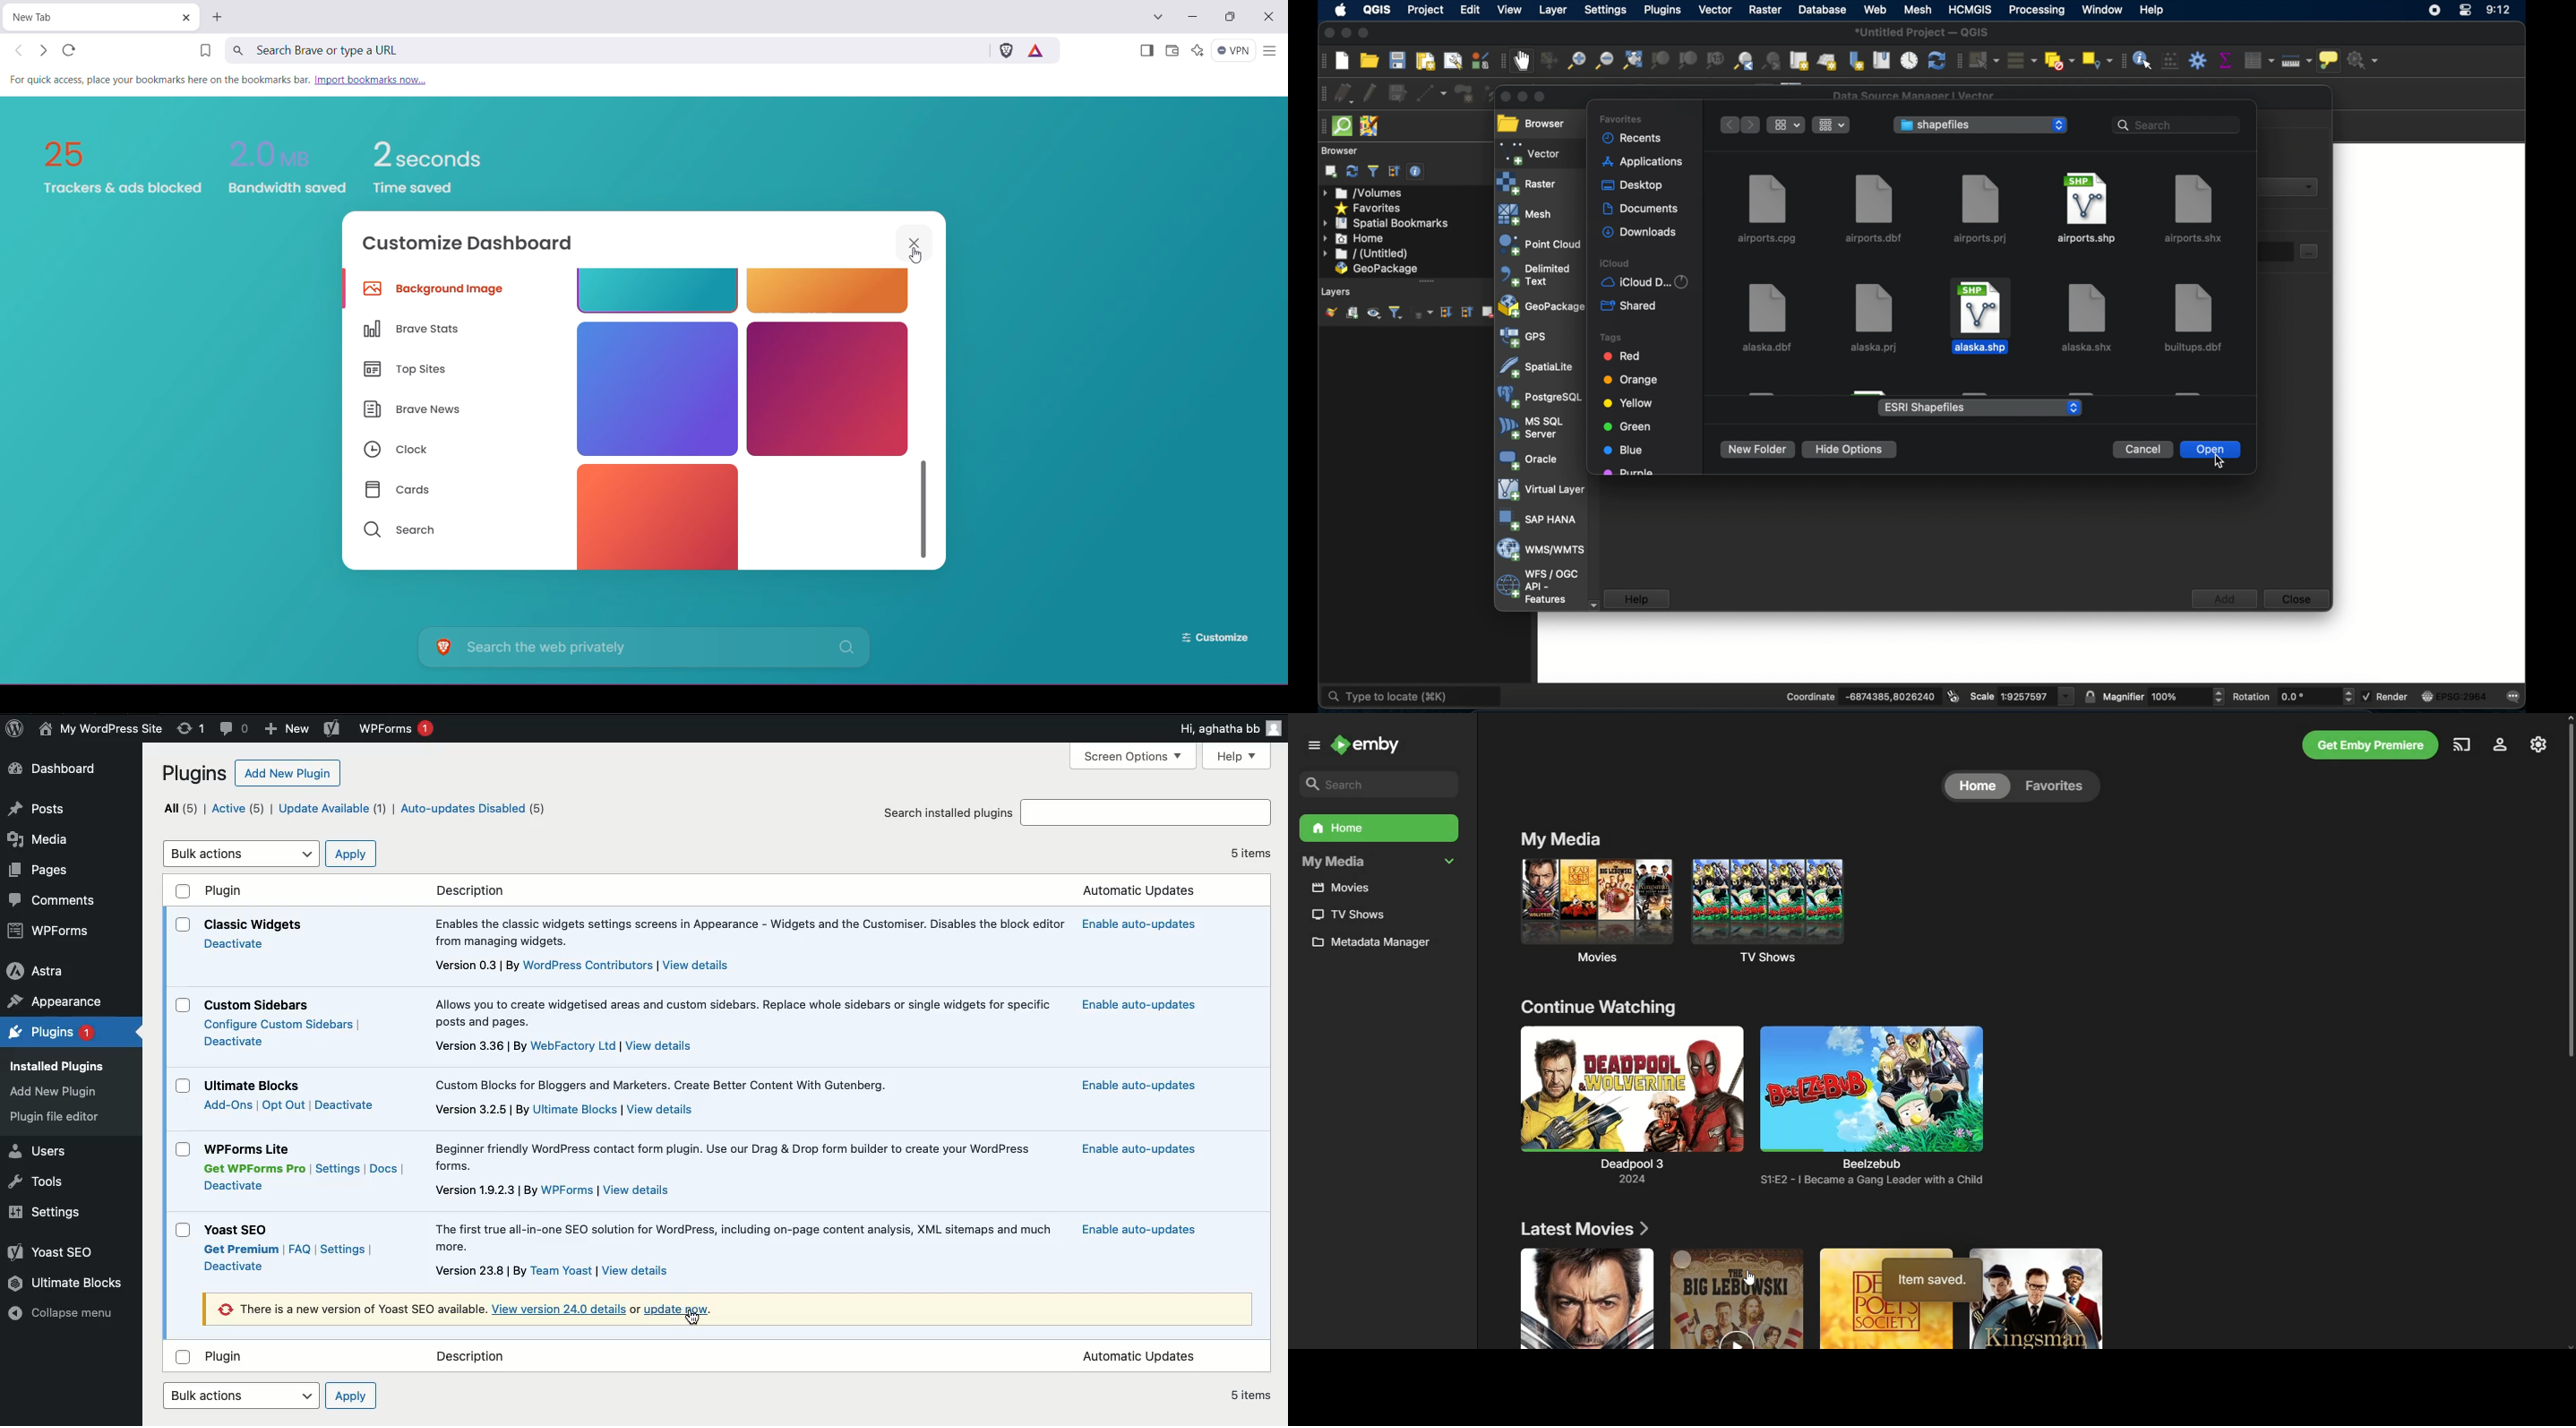 The width and height of the screenshot is (2576, 1428). I want to click on back, so click(1728, 125).